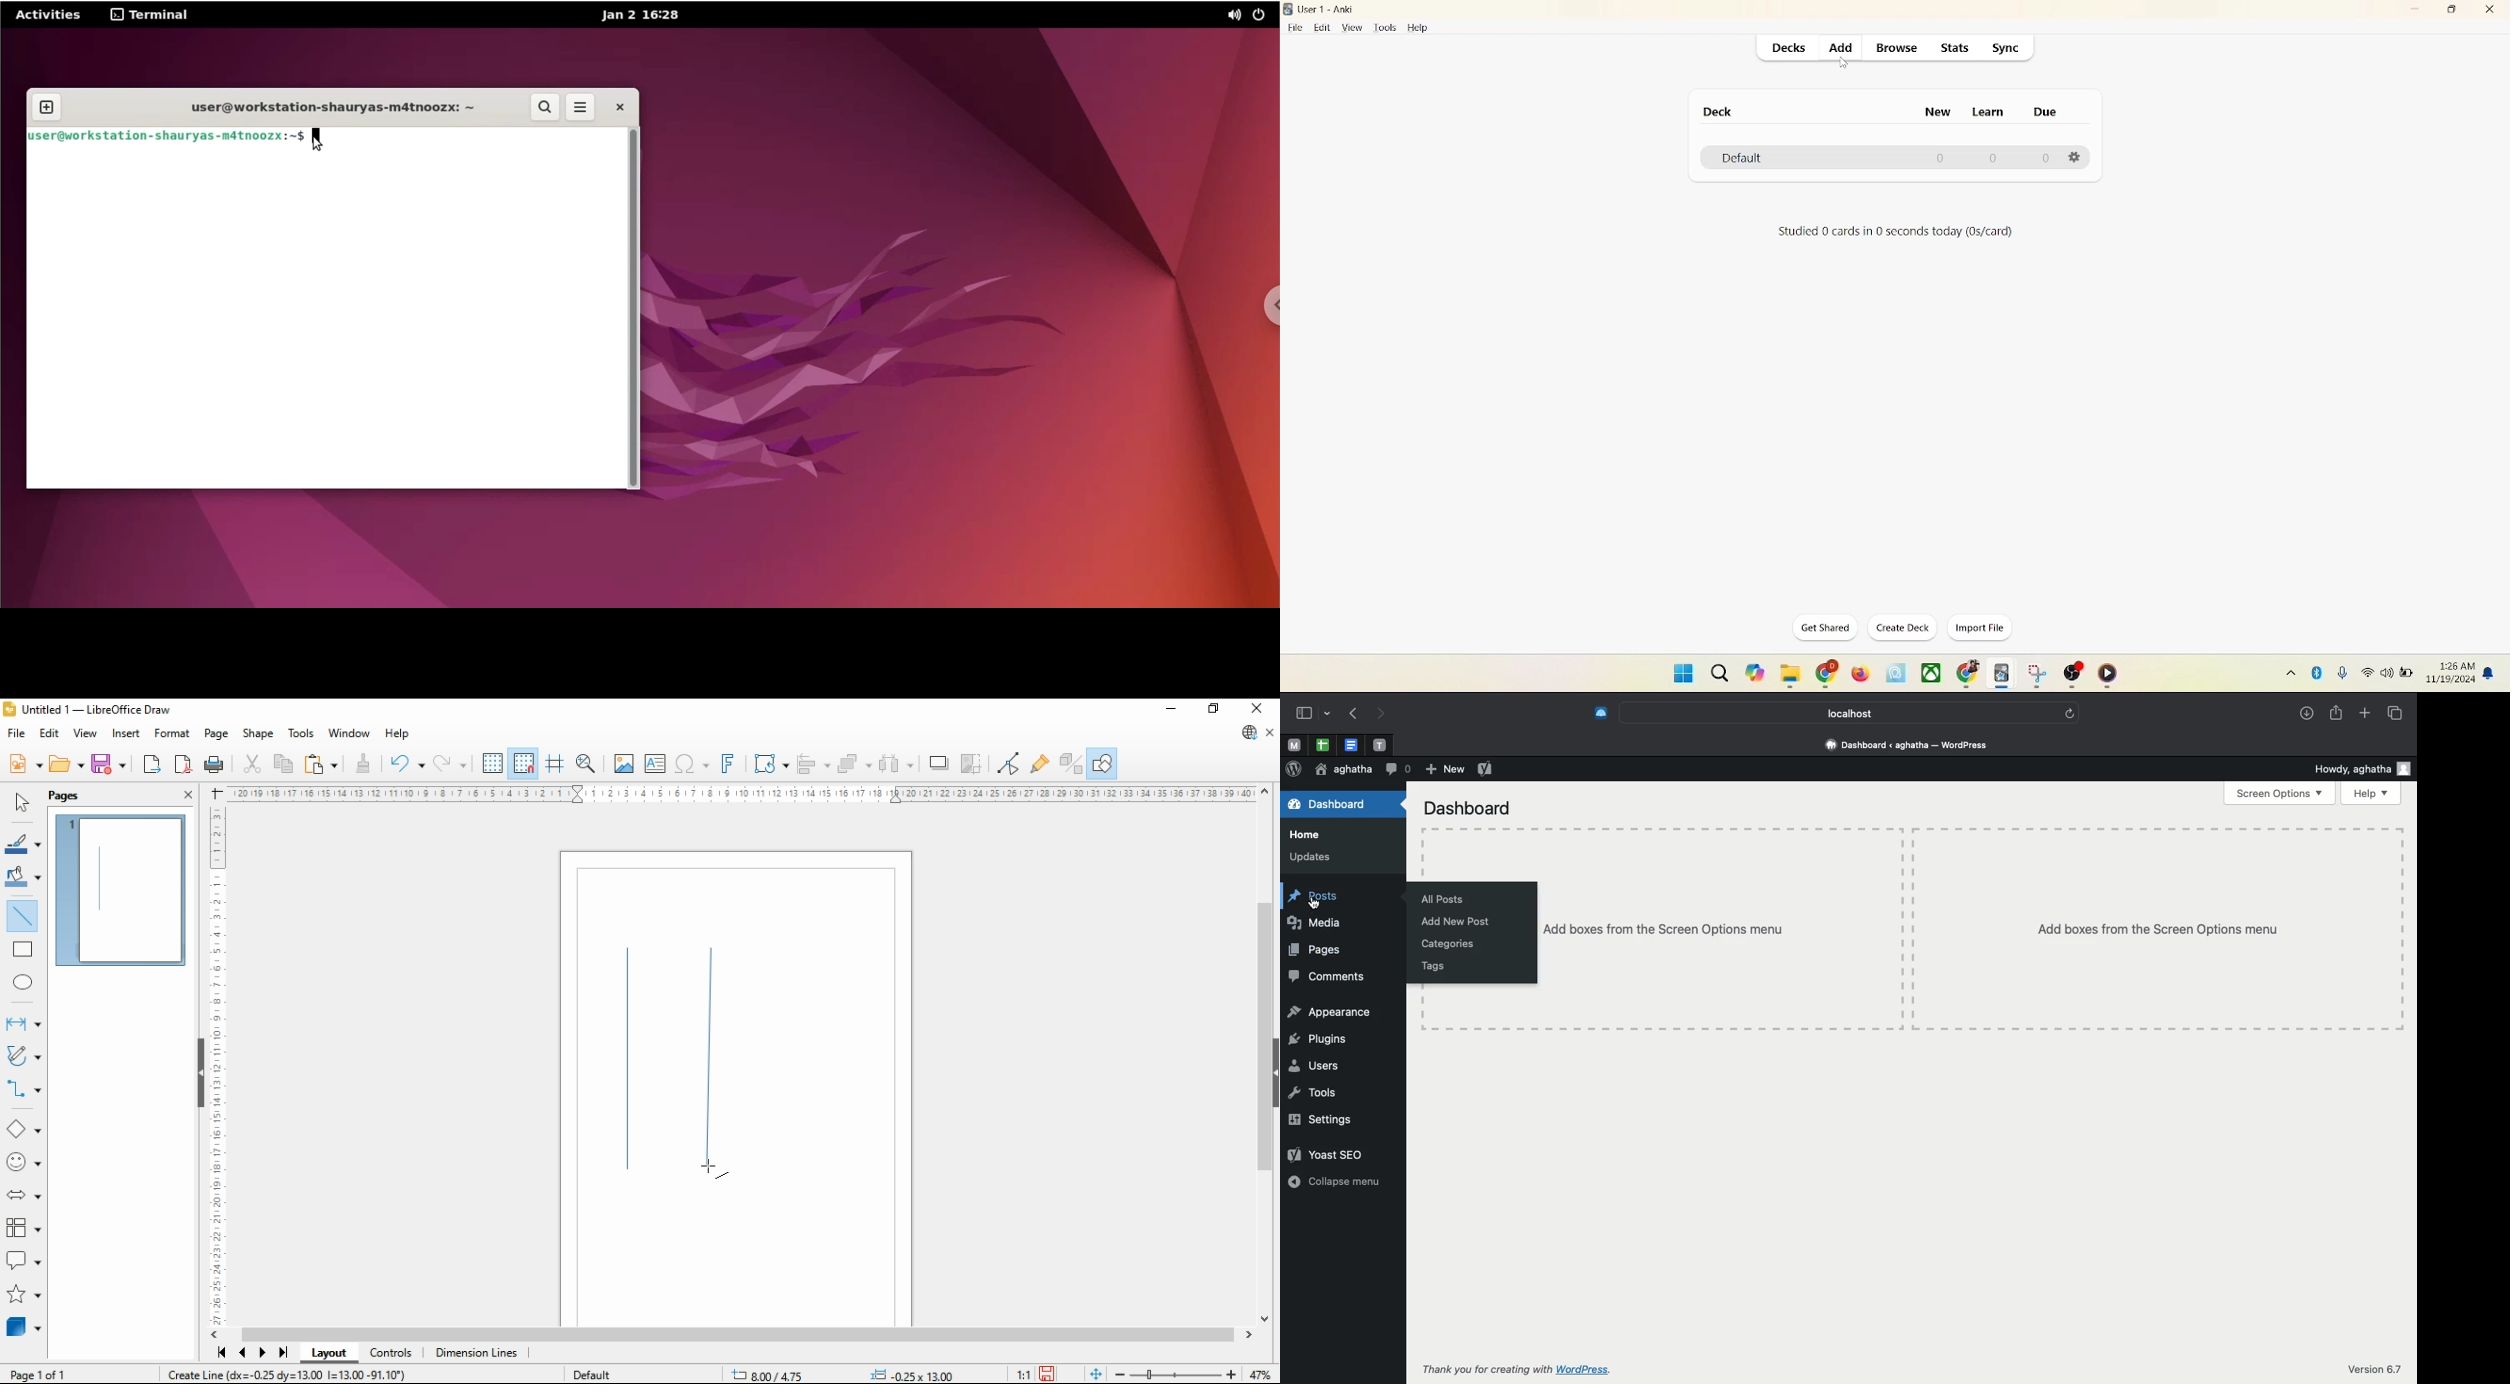 This screenshot has width=2520, height=1400. I want to click on format, so click(172, 732).